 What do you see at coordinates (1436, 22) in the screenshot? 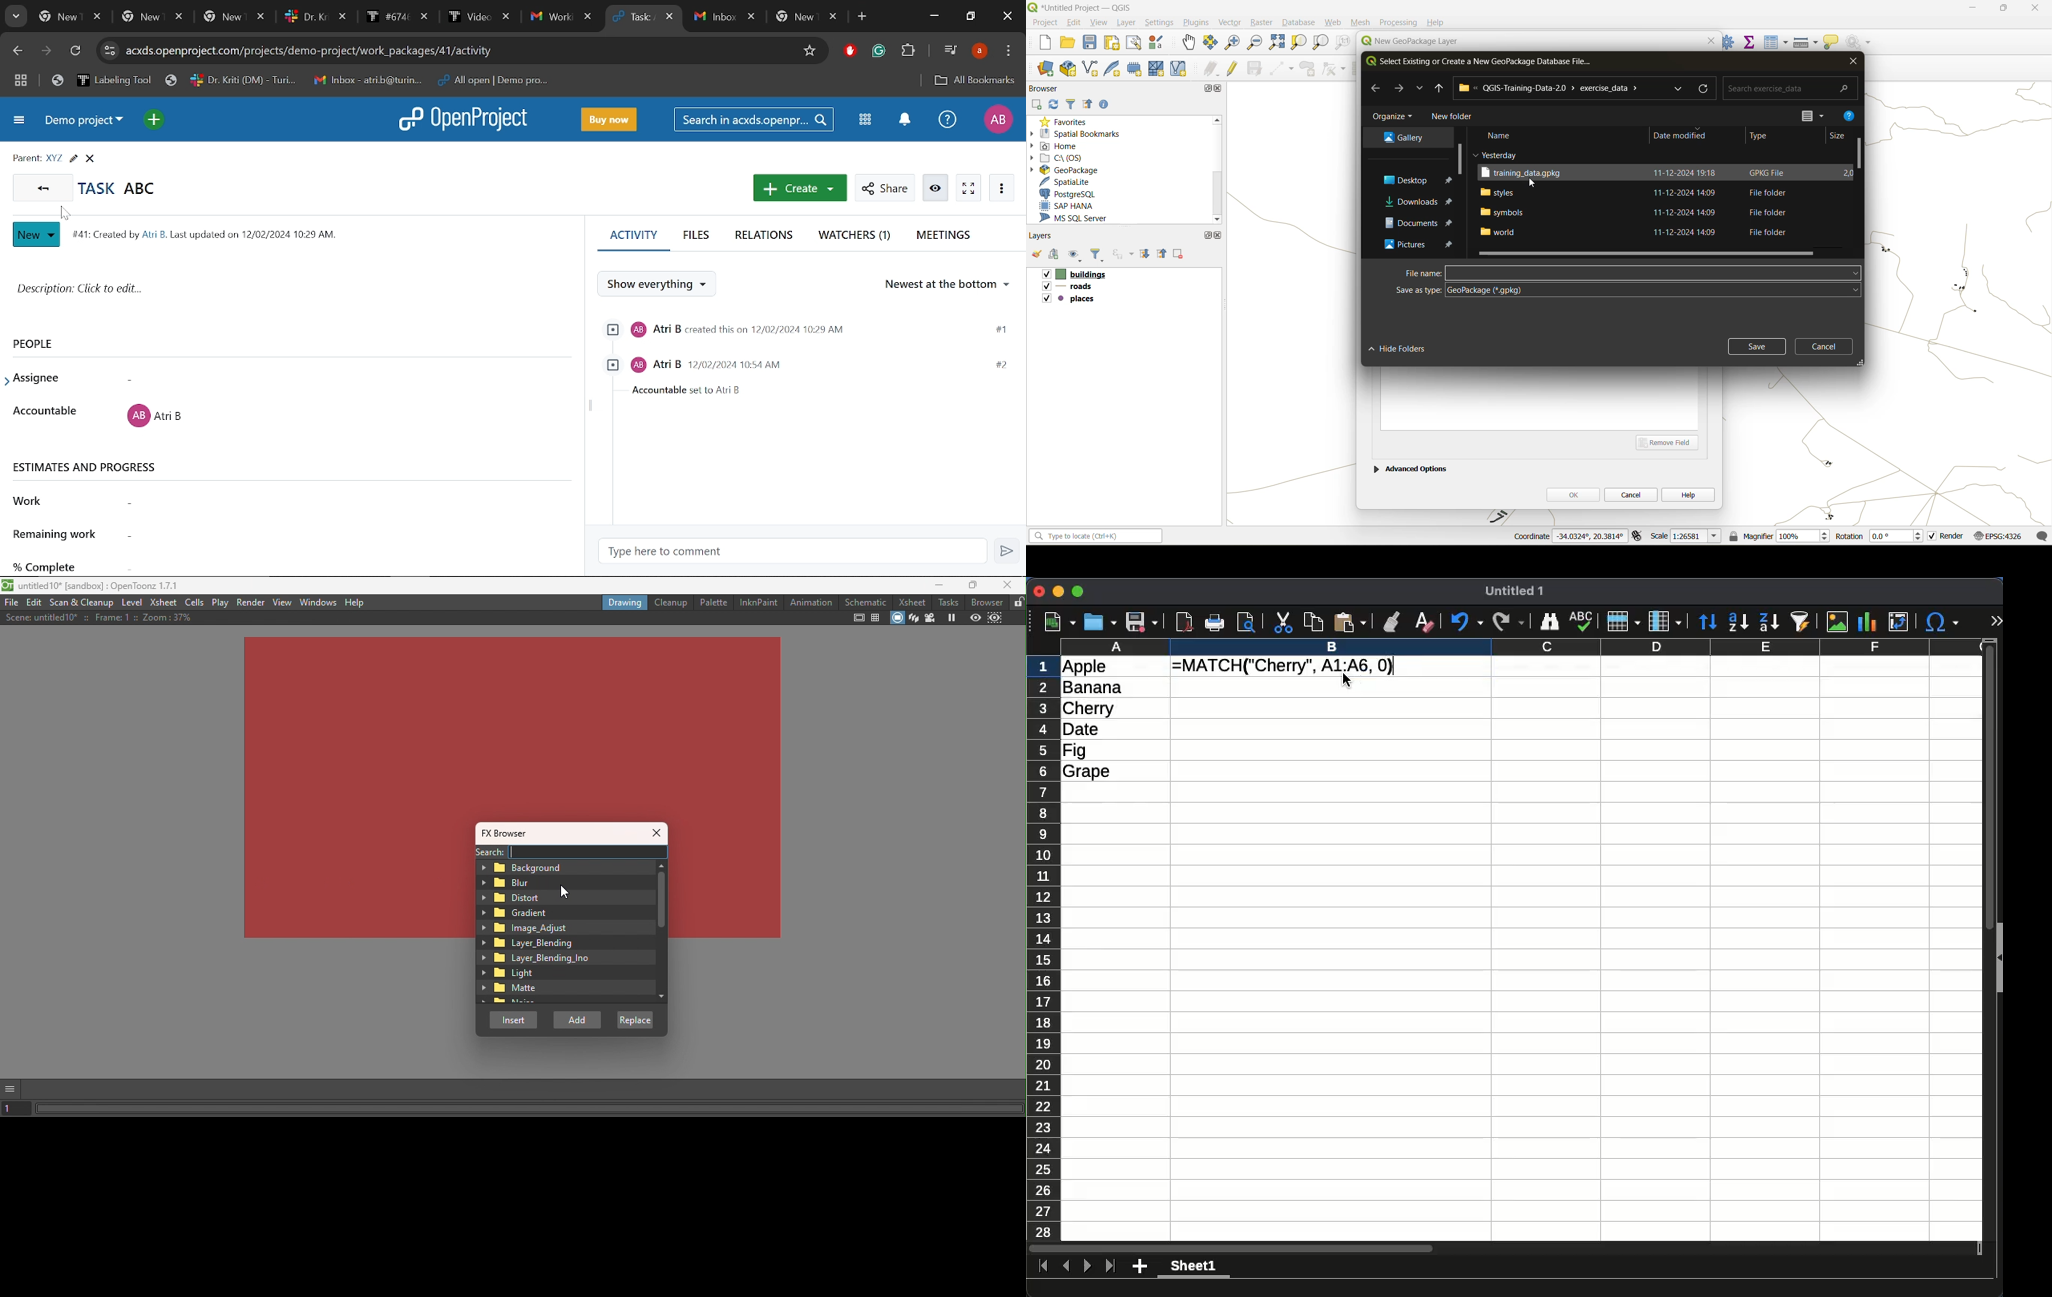
I see `Help` at bounding box center [1436, 22].